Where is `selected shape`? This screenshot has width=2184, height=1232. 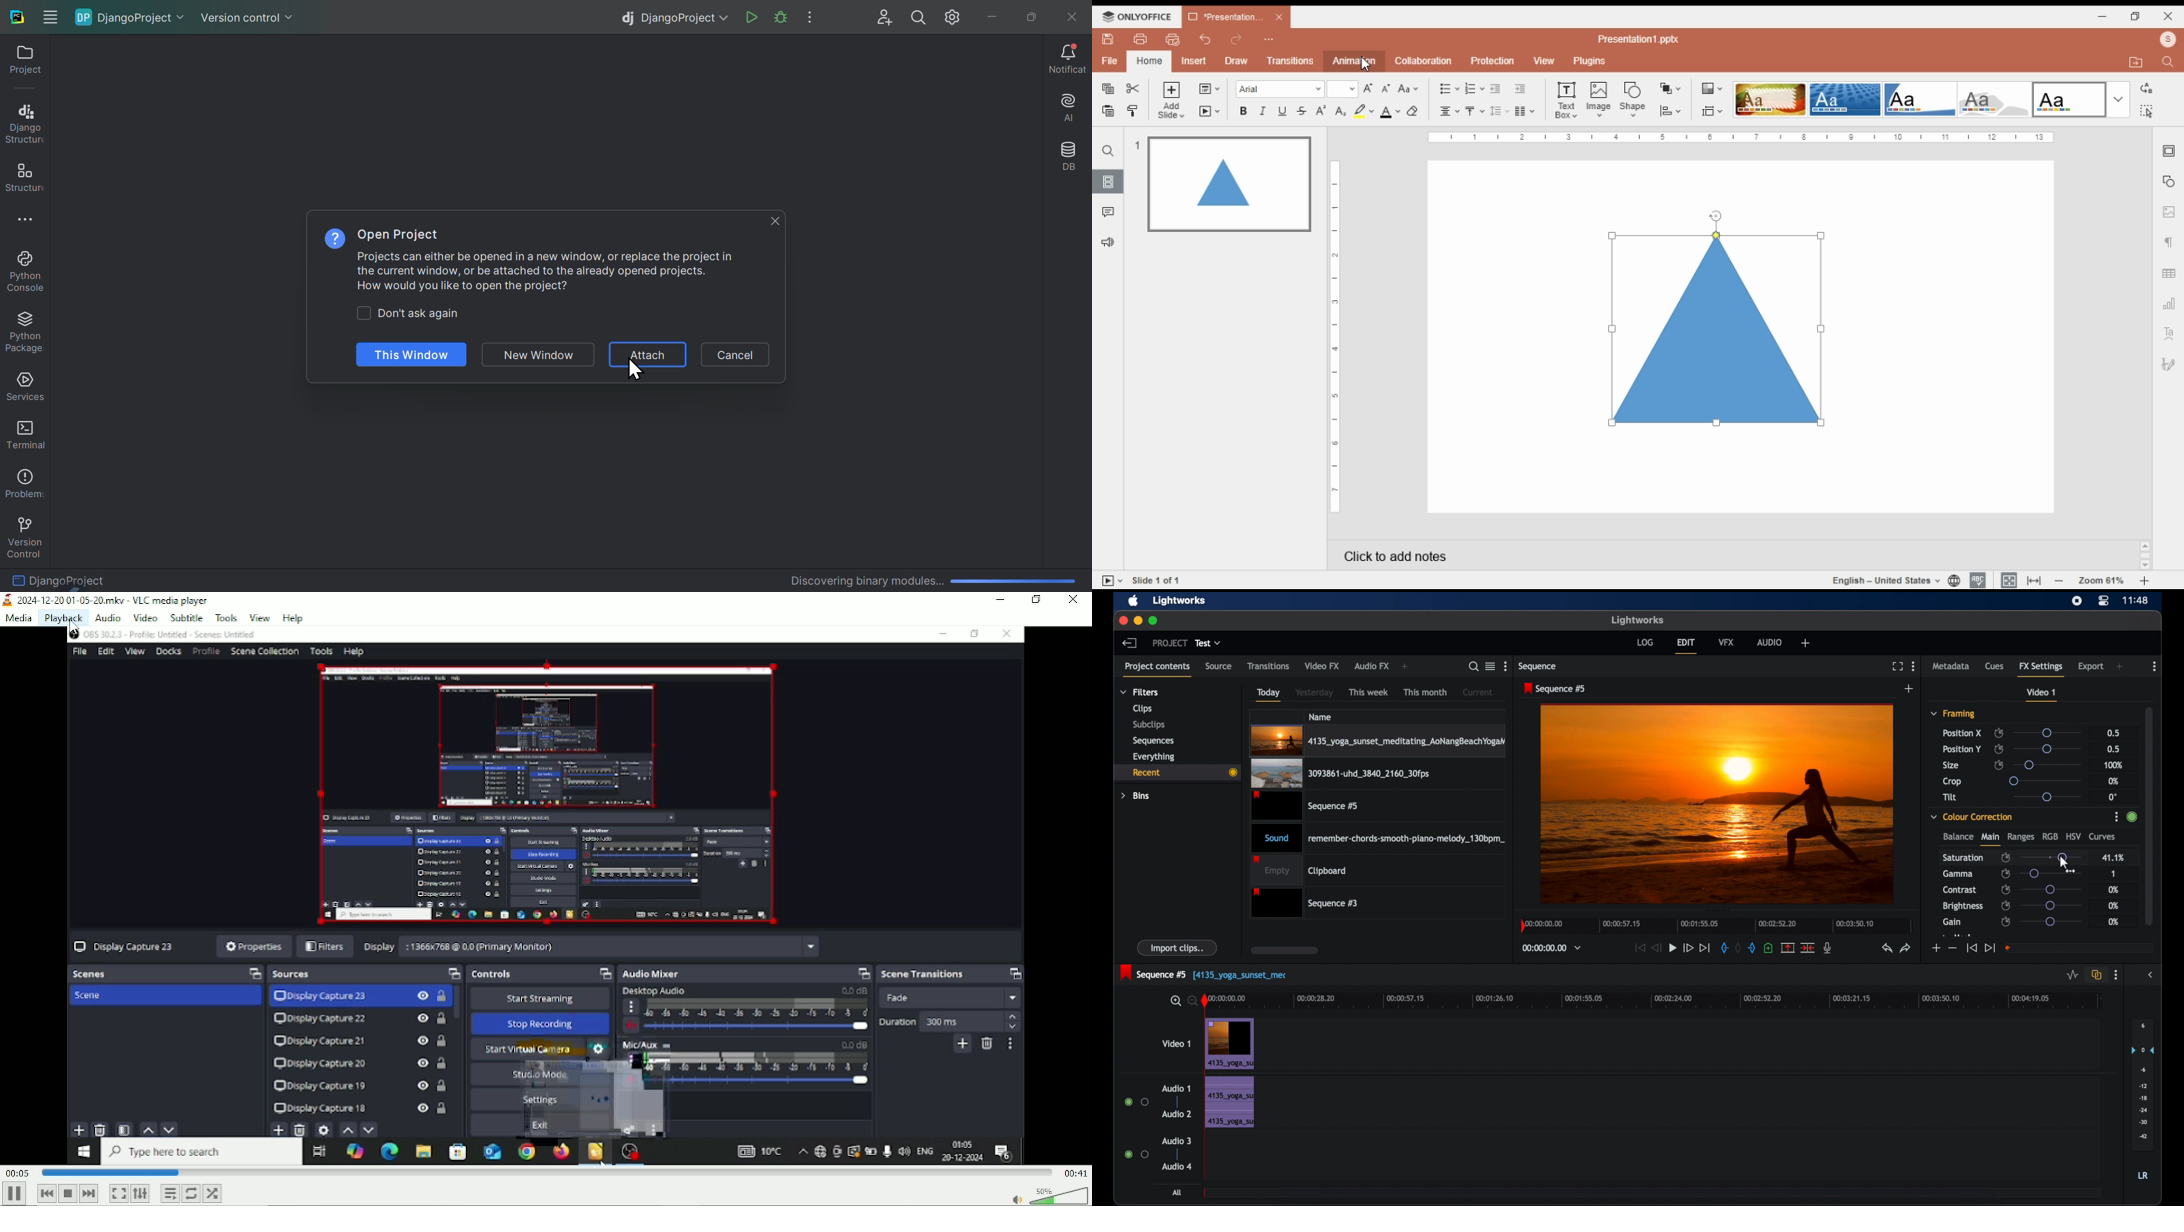
selected shape is located at coordinates (1720, 328).